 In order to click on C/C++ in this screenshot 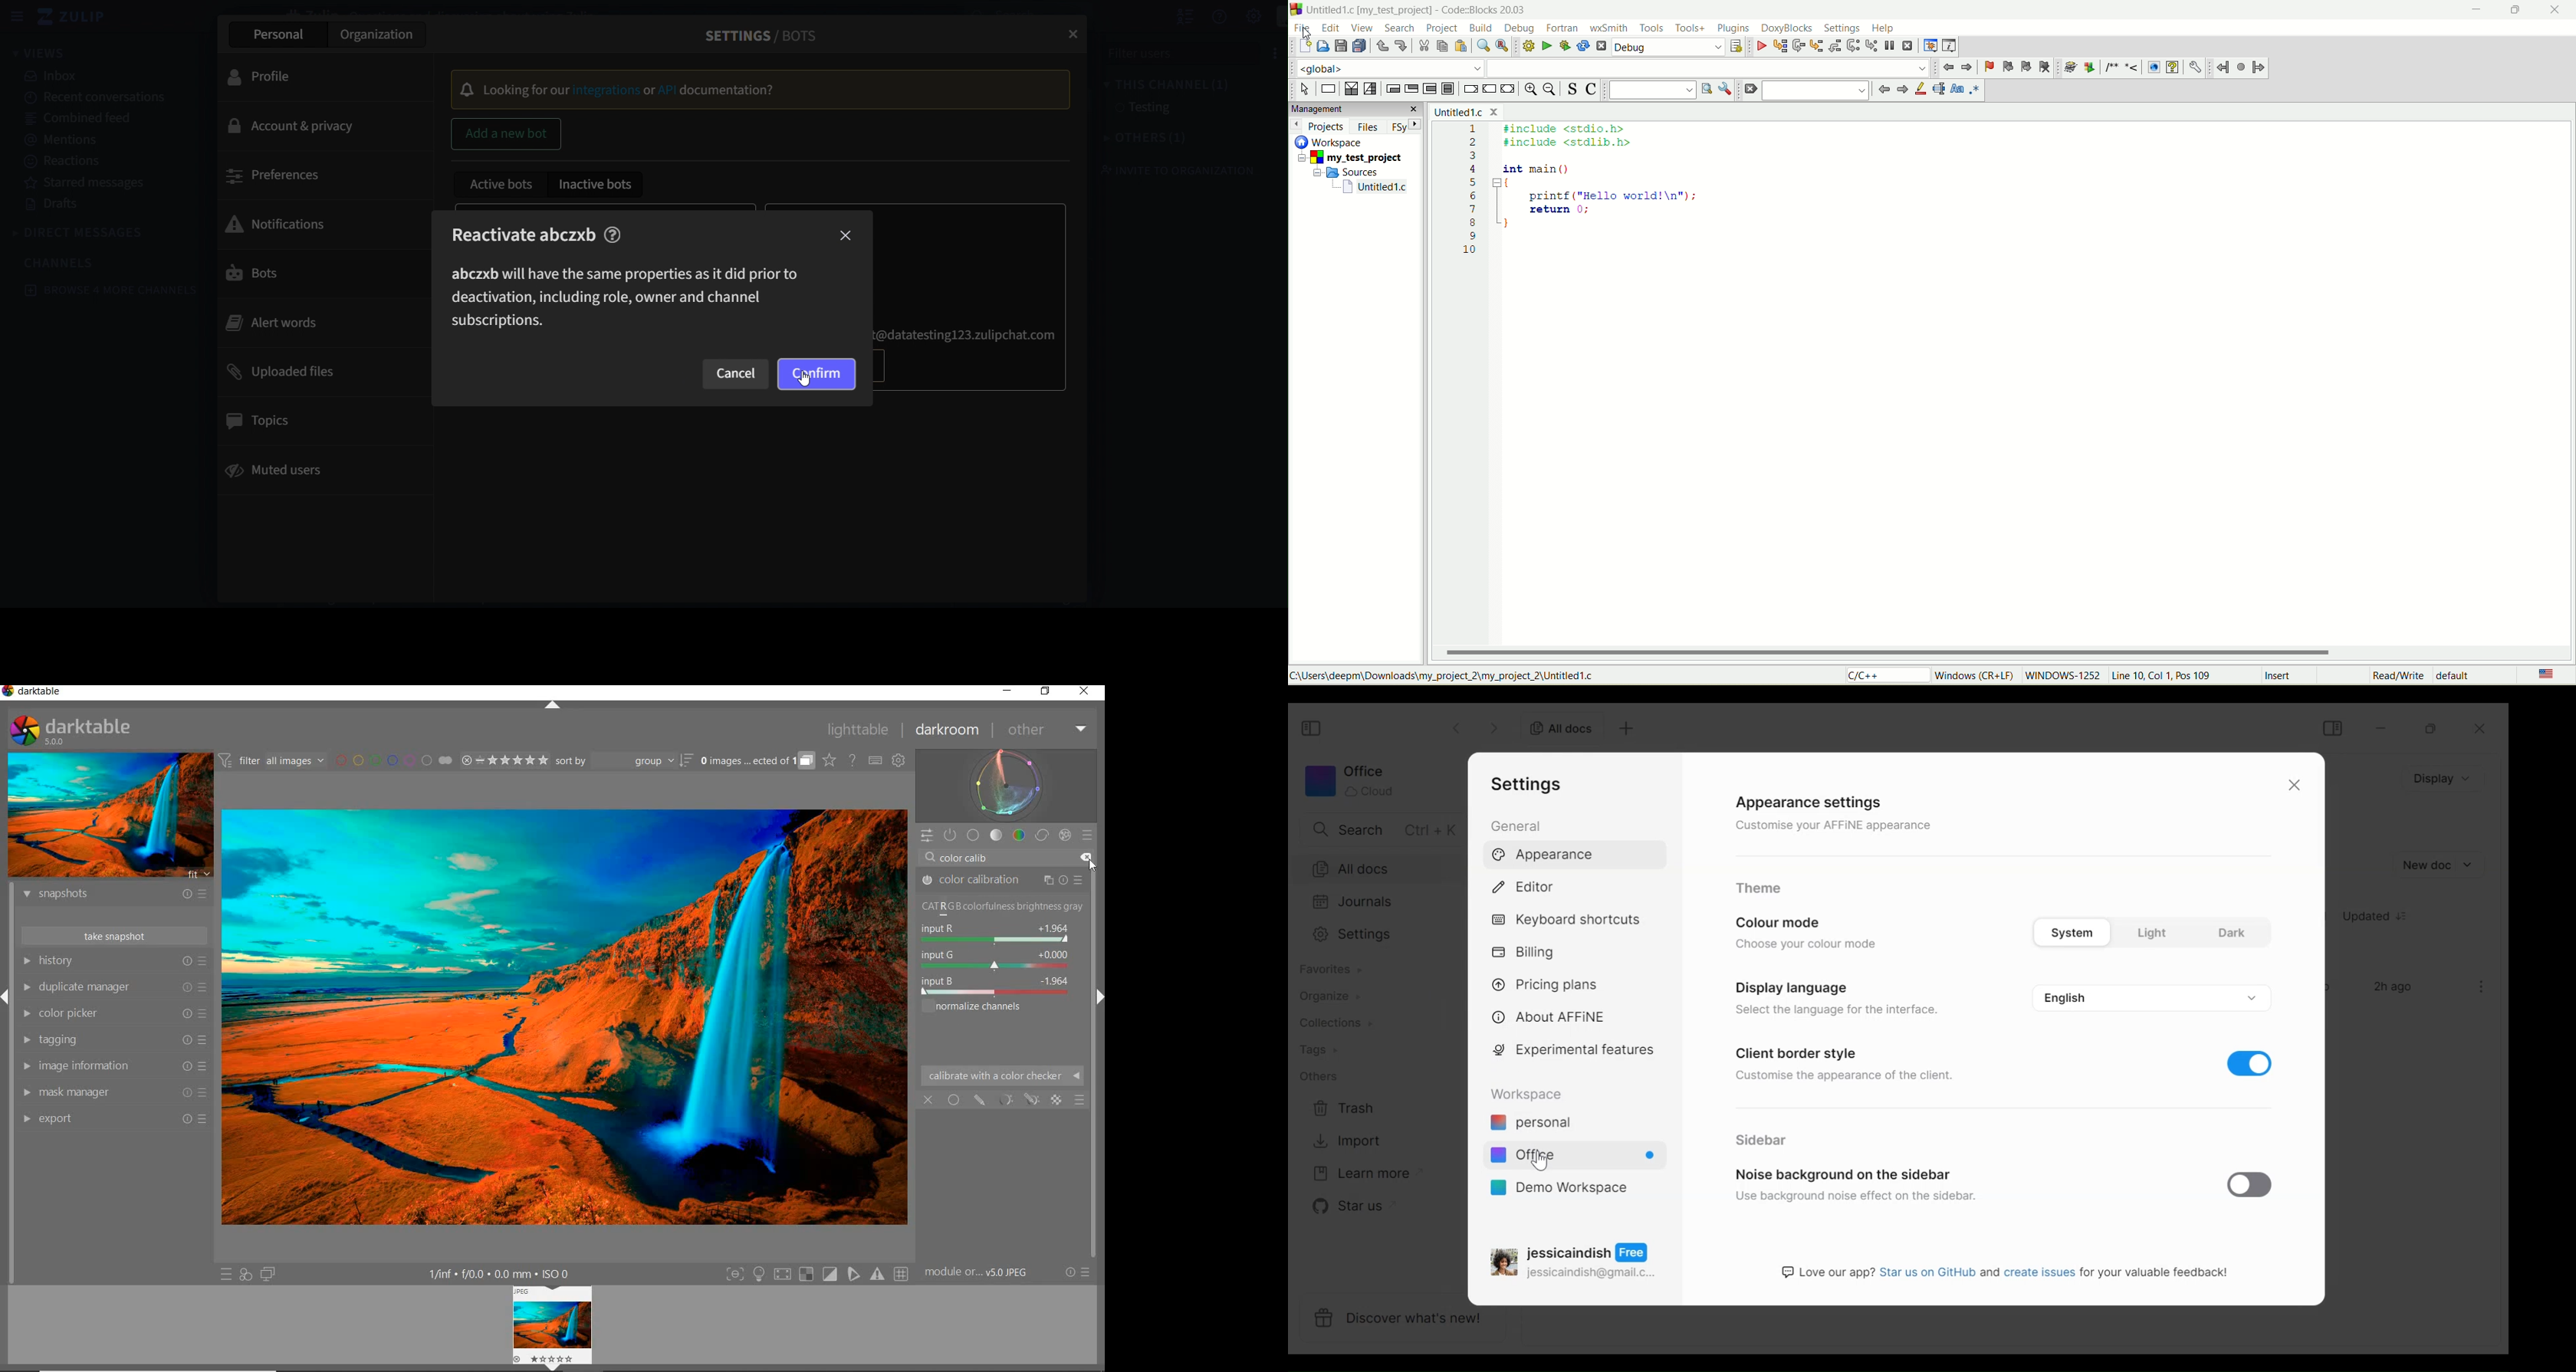, I will do `click(1890, 676)`.